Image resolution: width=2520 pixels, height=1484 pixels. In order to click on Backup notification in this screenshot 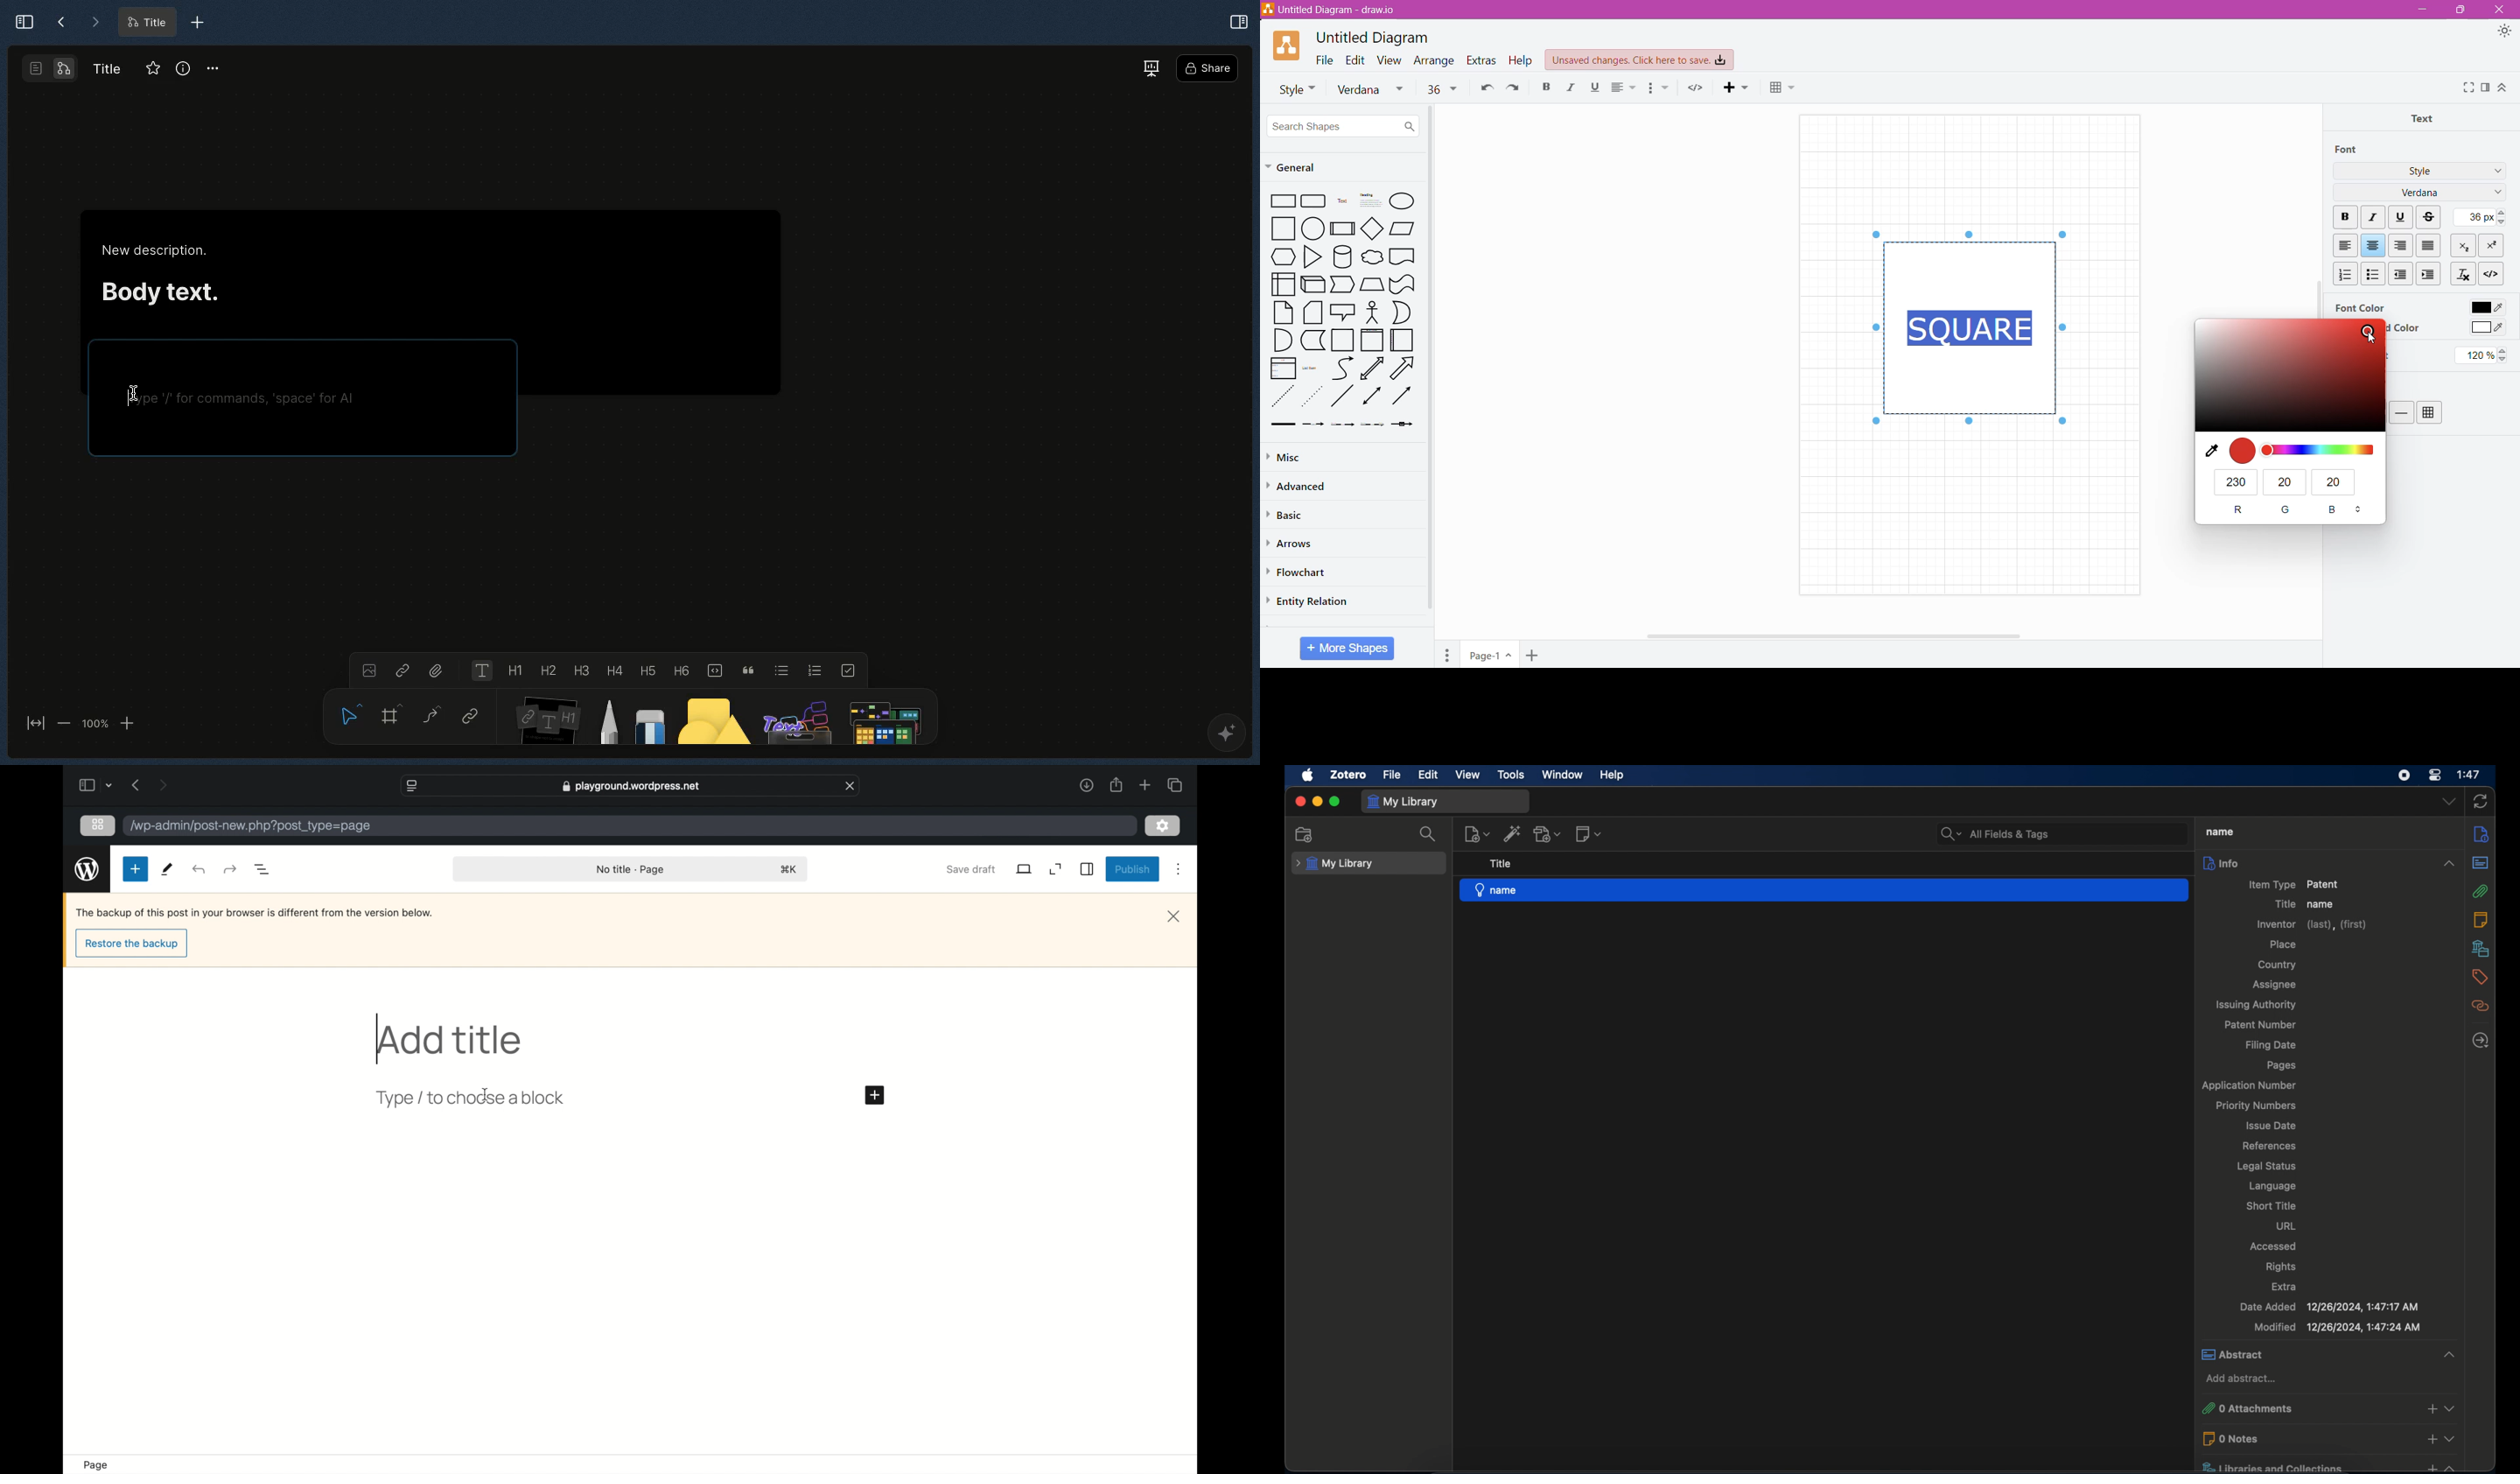, I will do `click(256, 913)`.